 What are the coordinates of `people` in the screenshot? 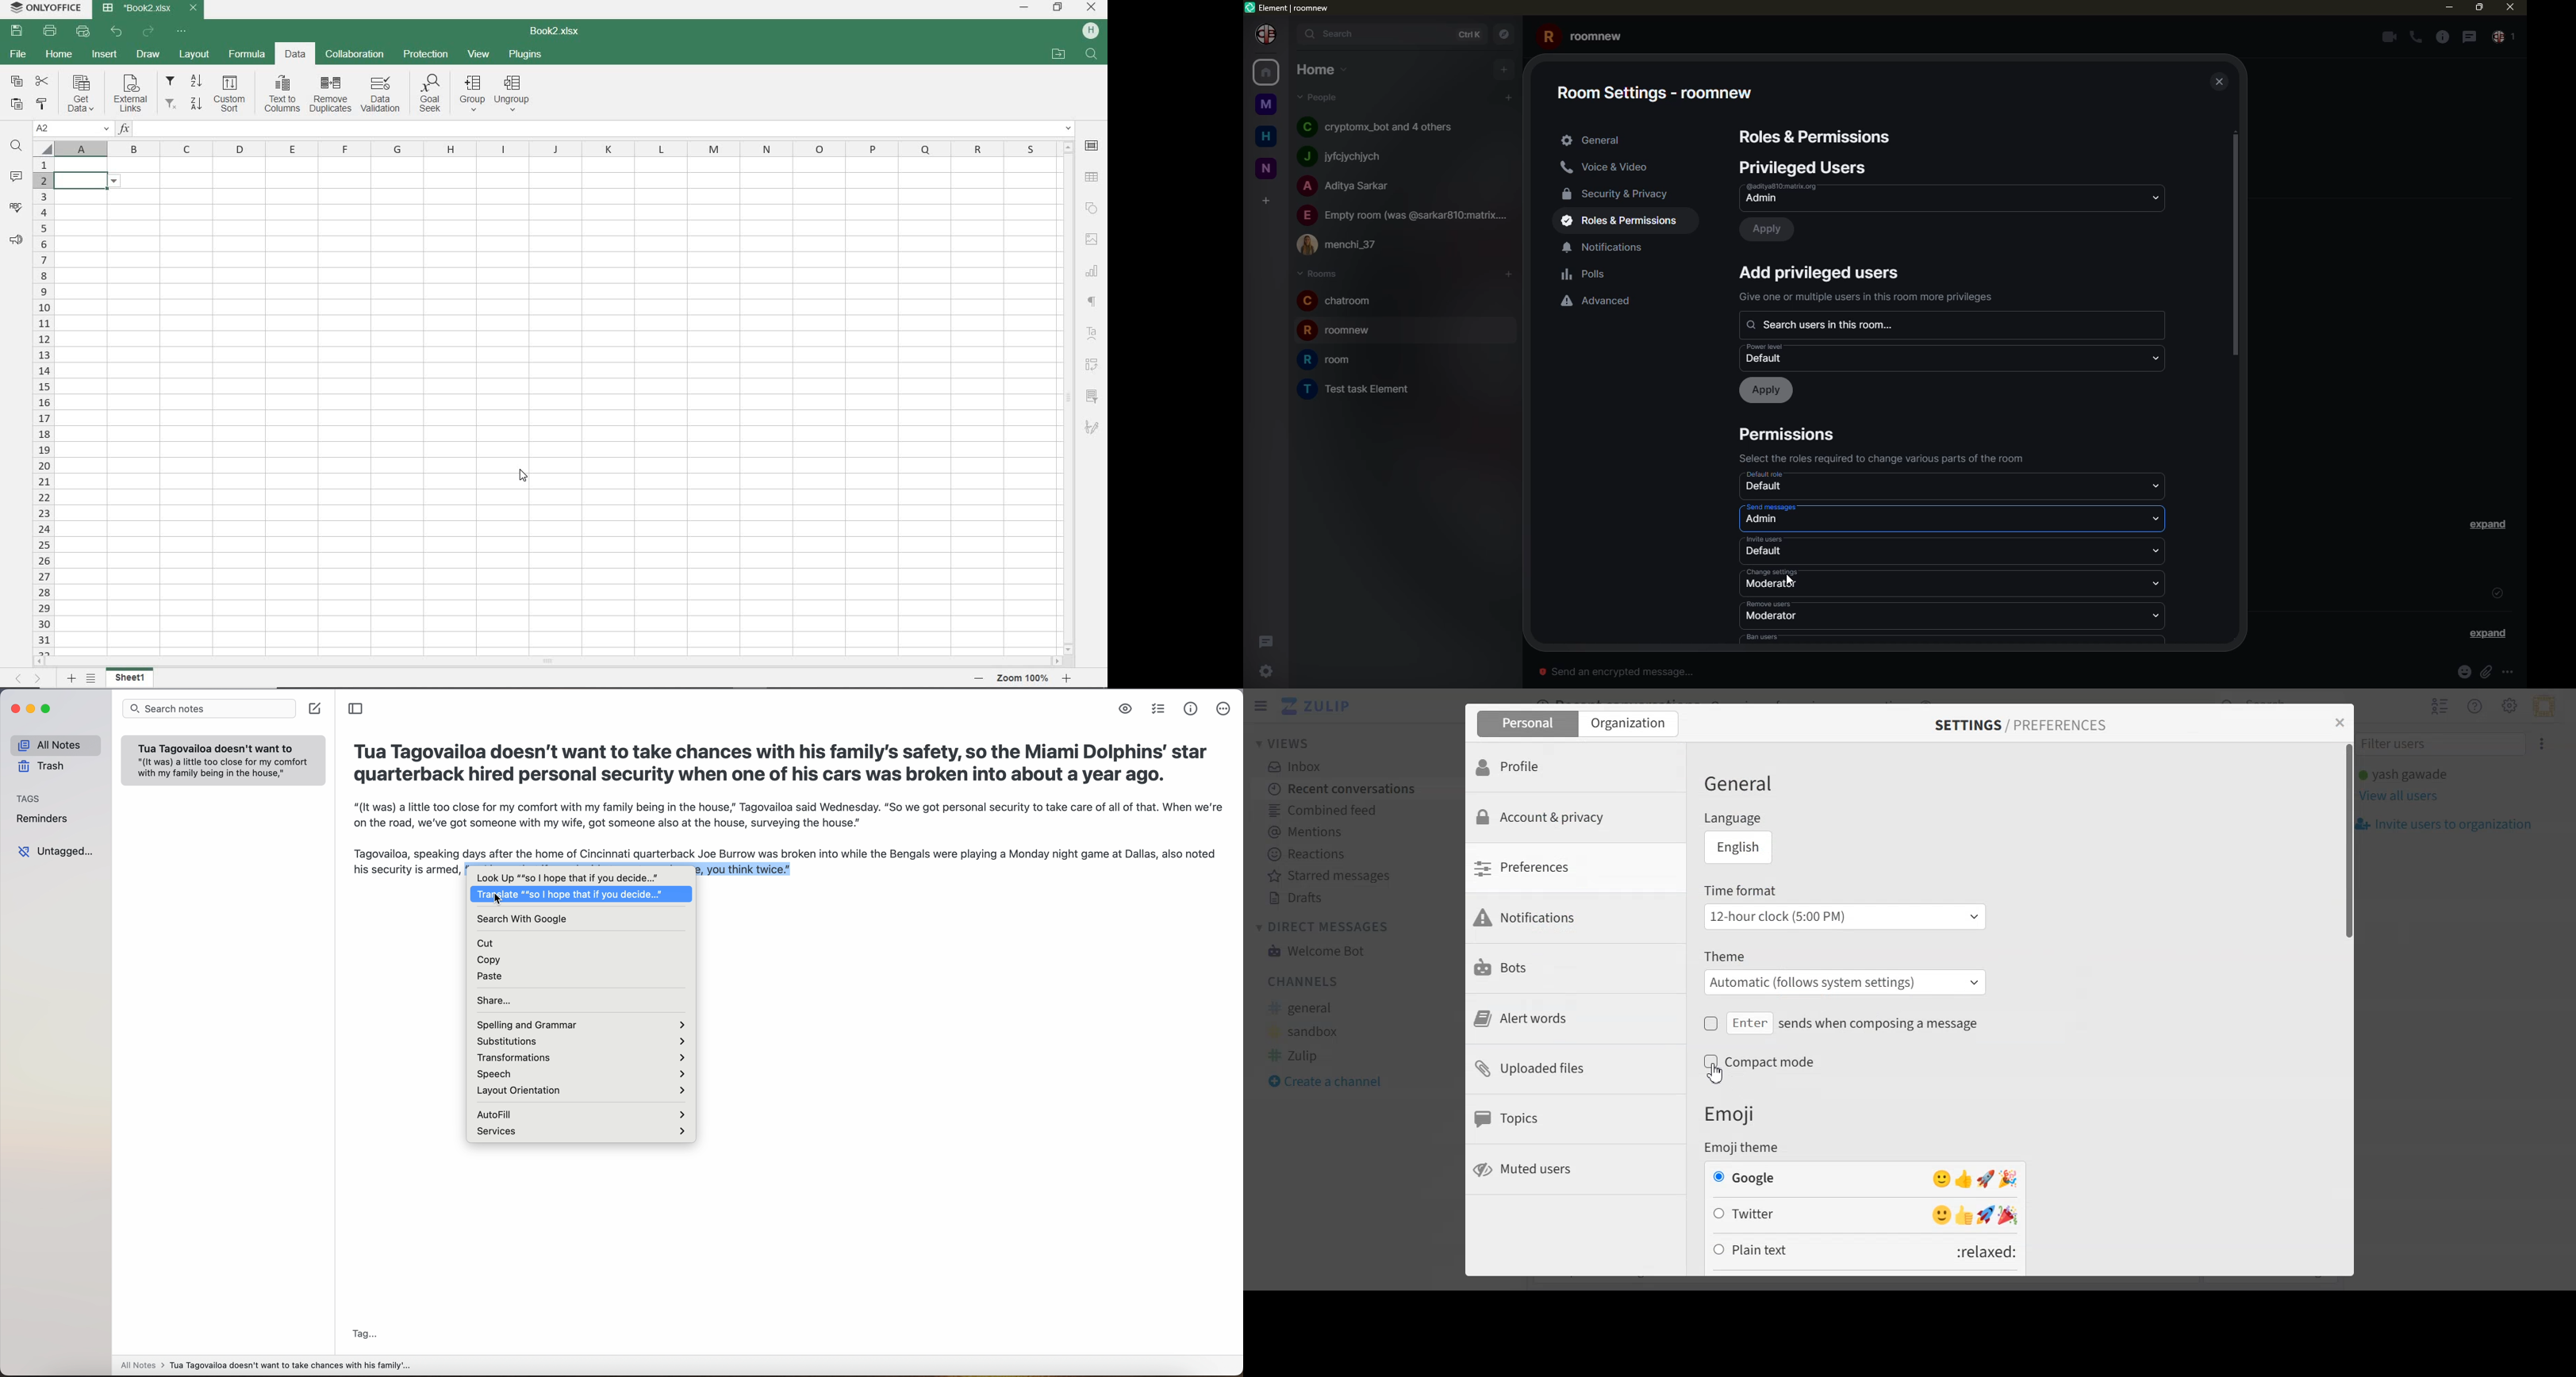 It's located at (1348, 155).